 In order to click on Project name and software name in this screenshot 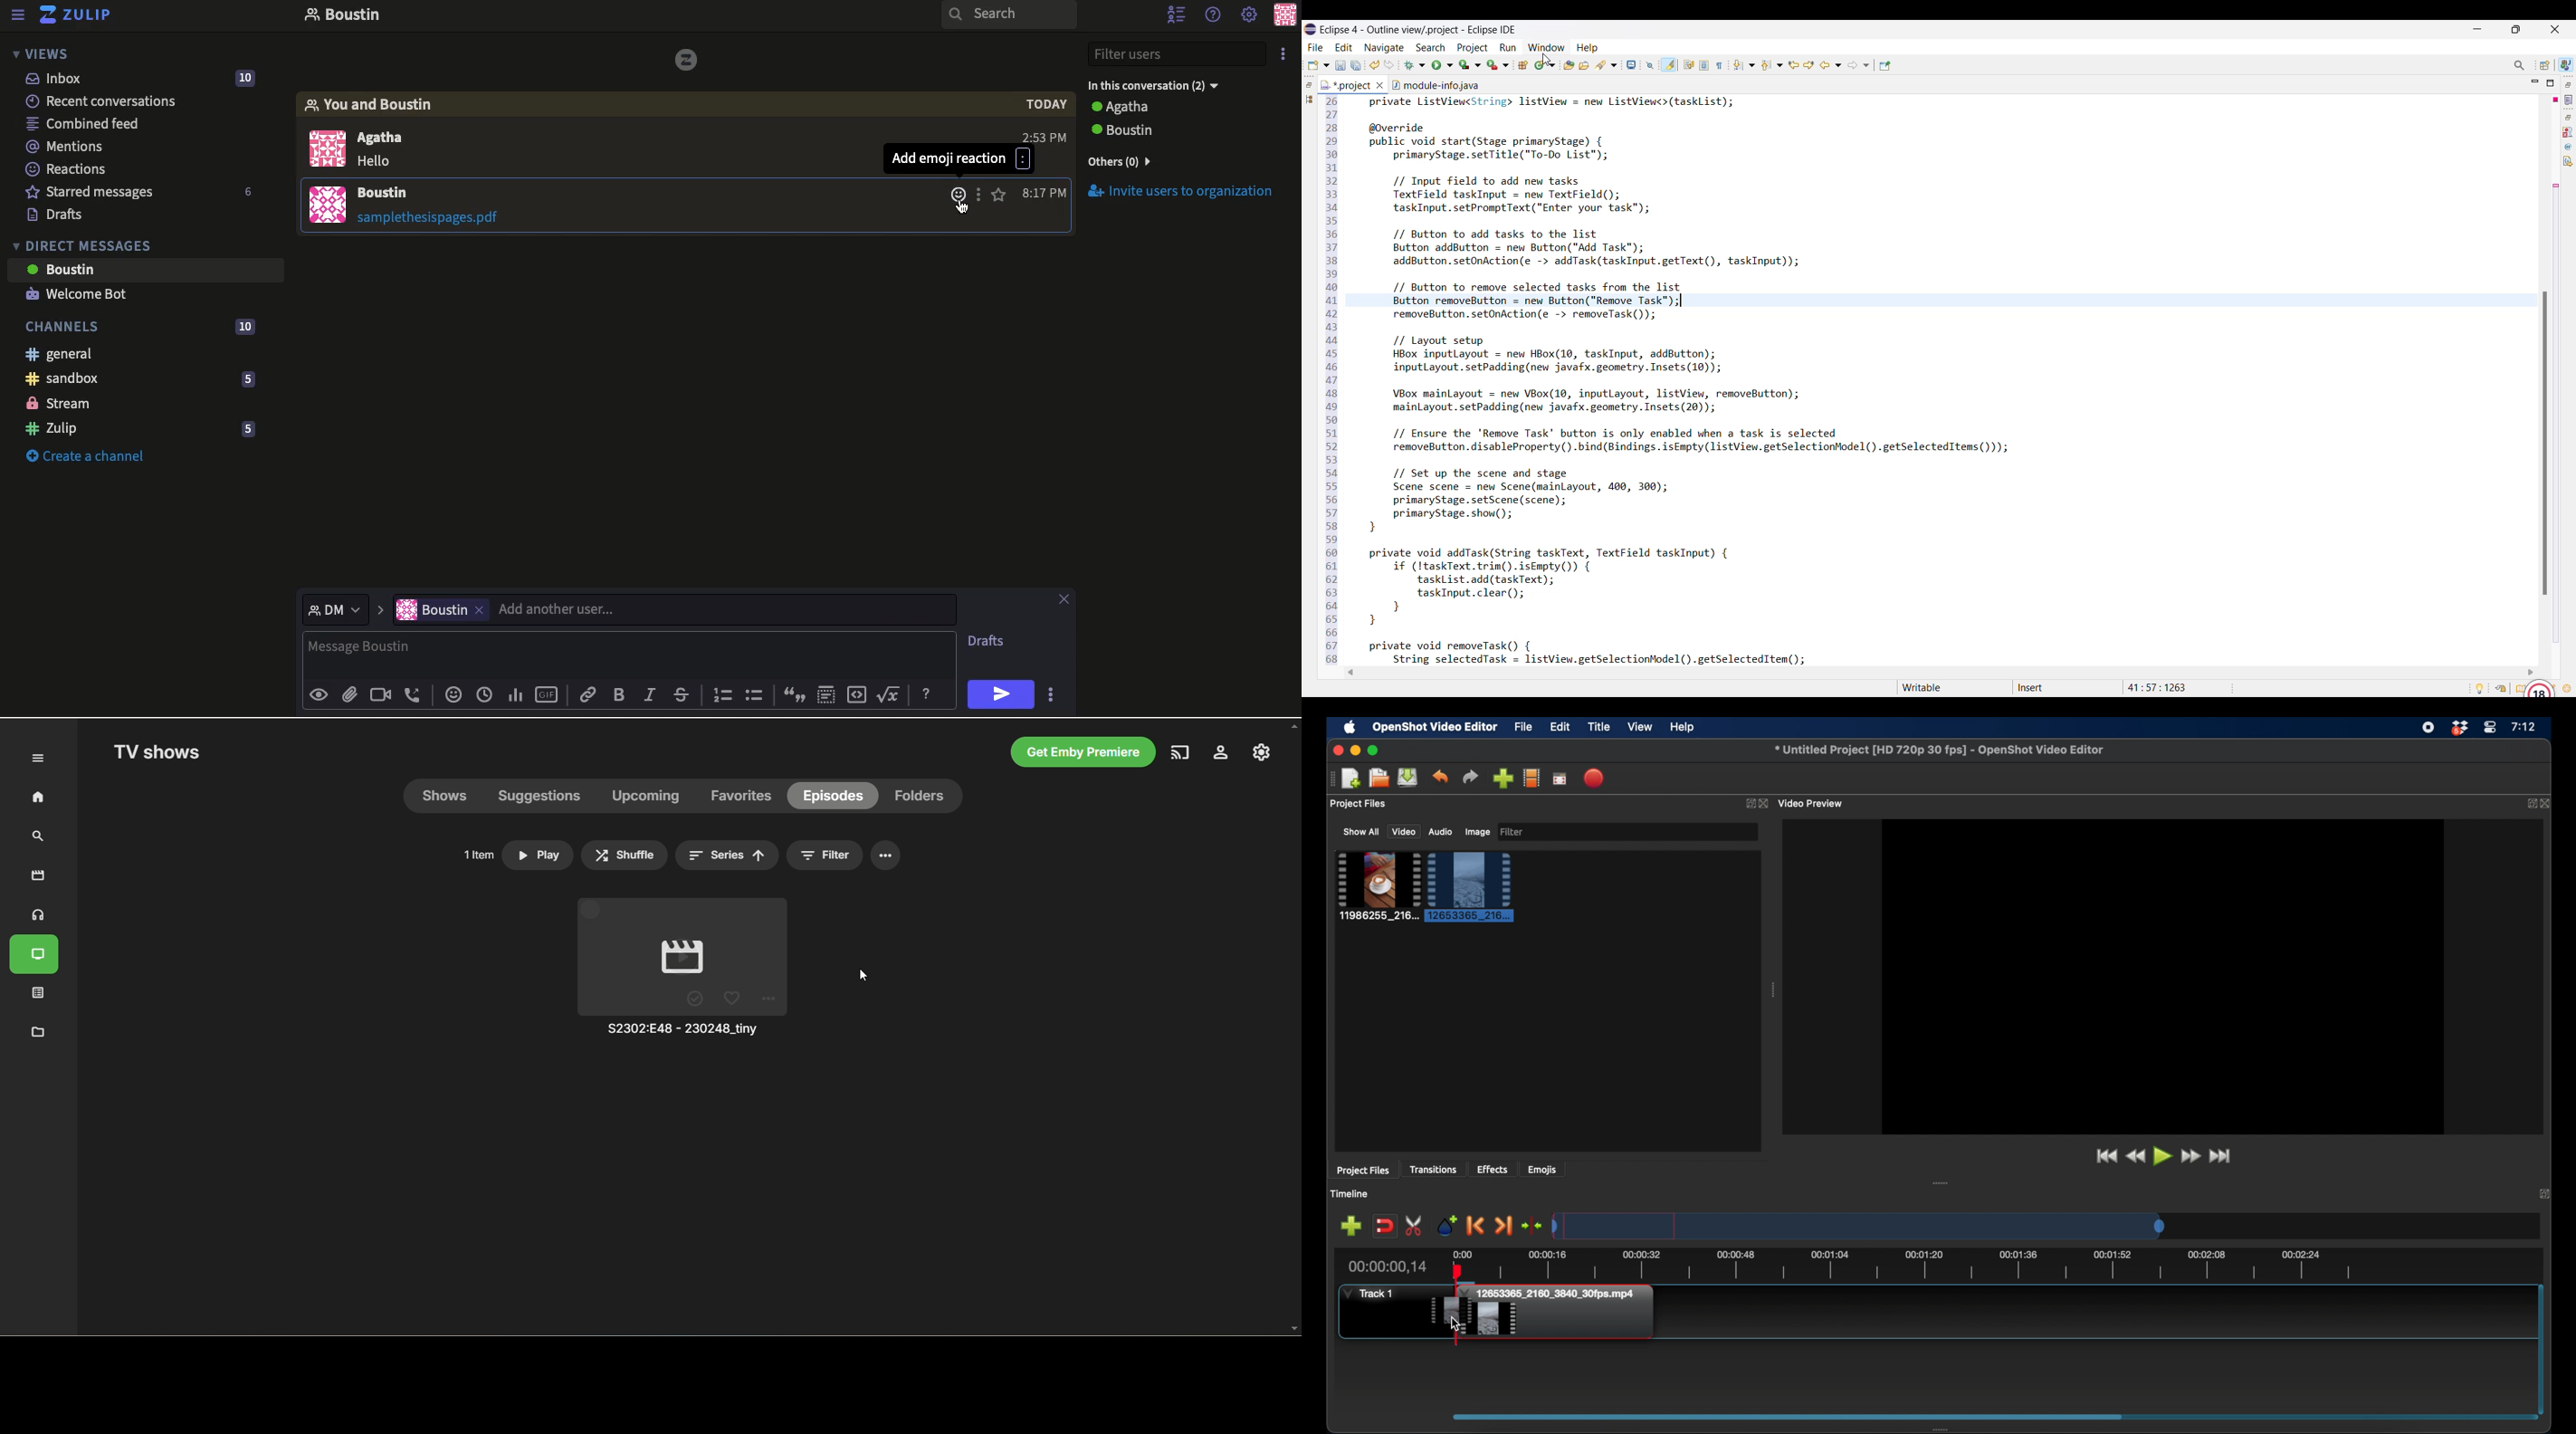, I will do `click(1418, 30)`.